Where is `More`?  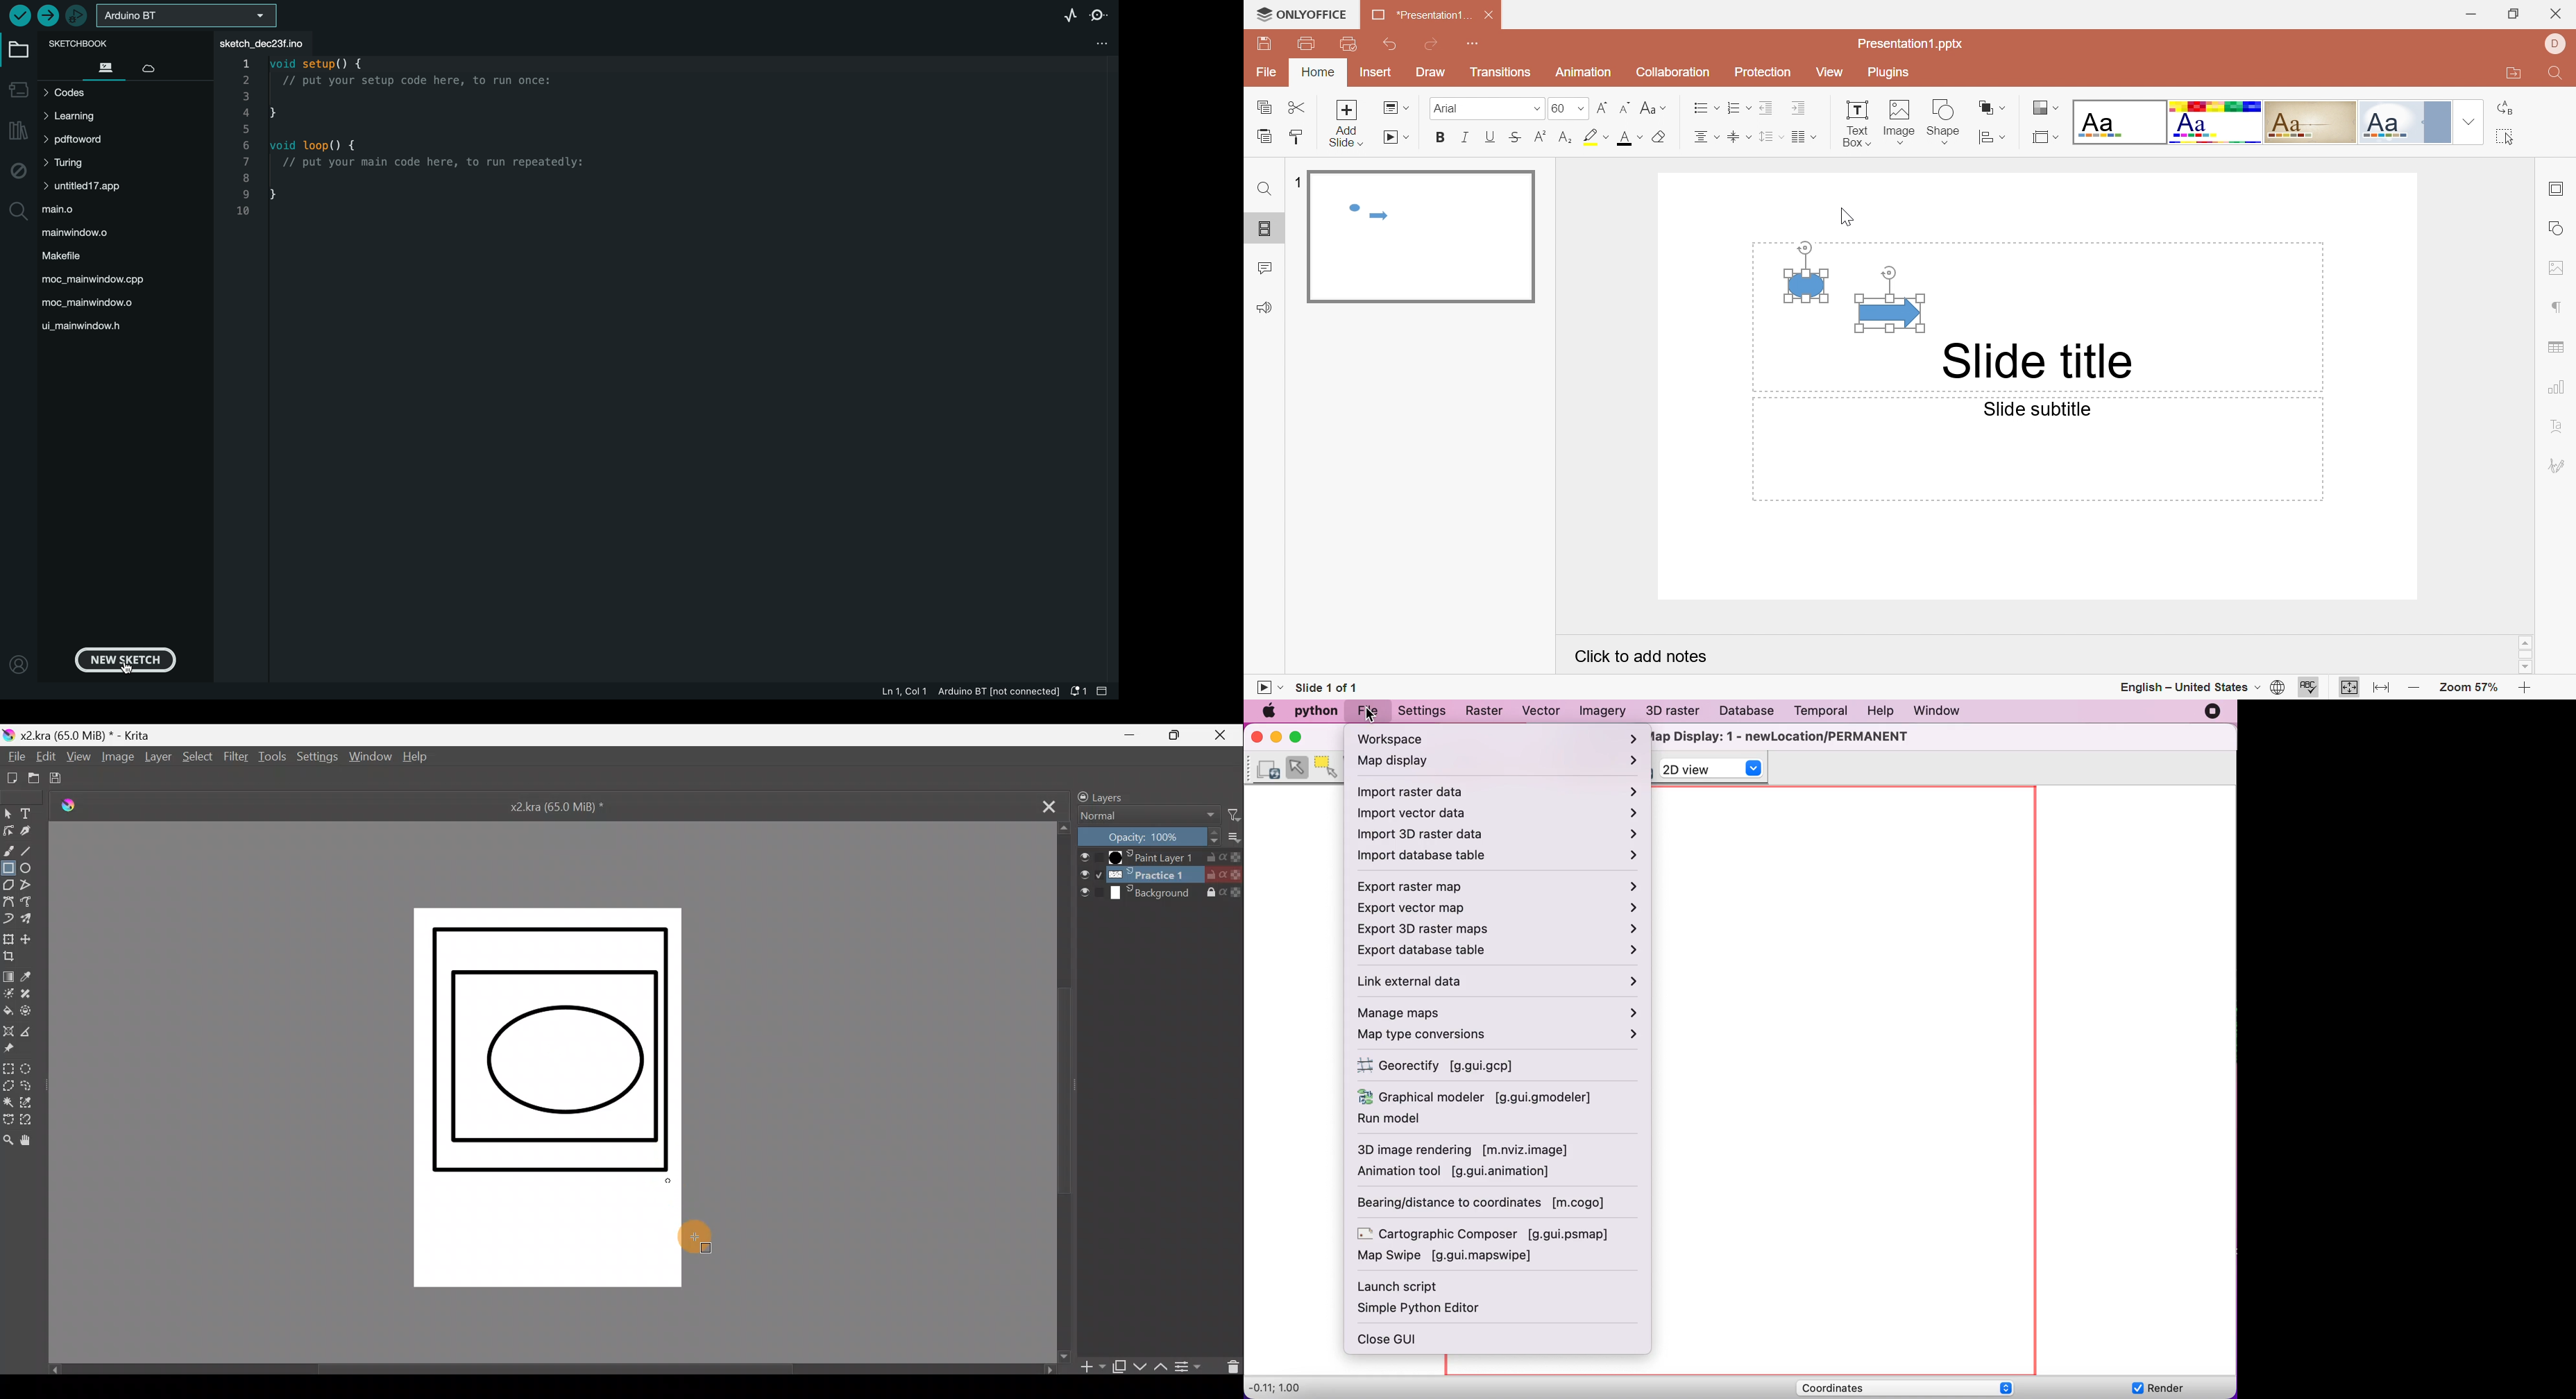
More is located at coordinates (1235, 835).